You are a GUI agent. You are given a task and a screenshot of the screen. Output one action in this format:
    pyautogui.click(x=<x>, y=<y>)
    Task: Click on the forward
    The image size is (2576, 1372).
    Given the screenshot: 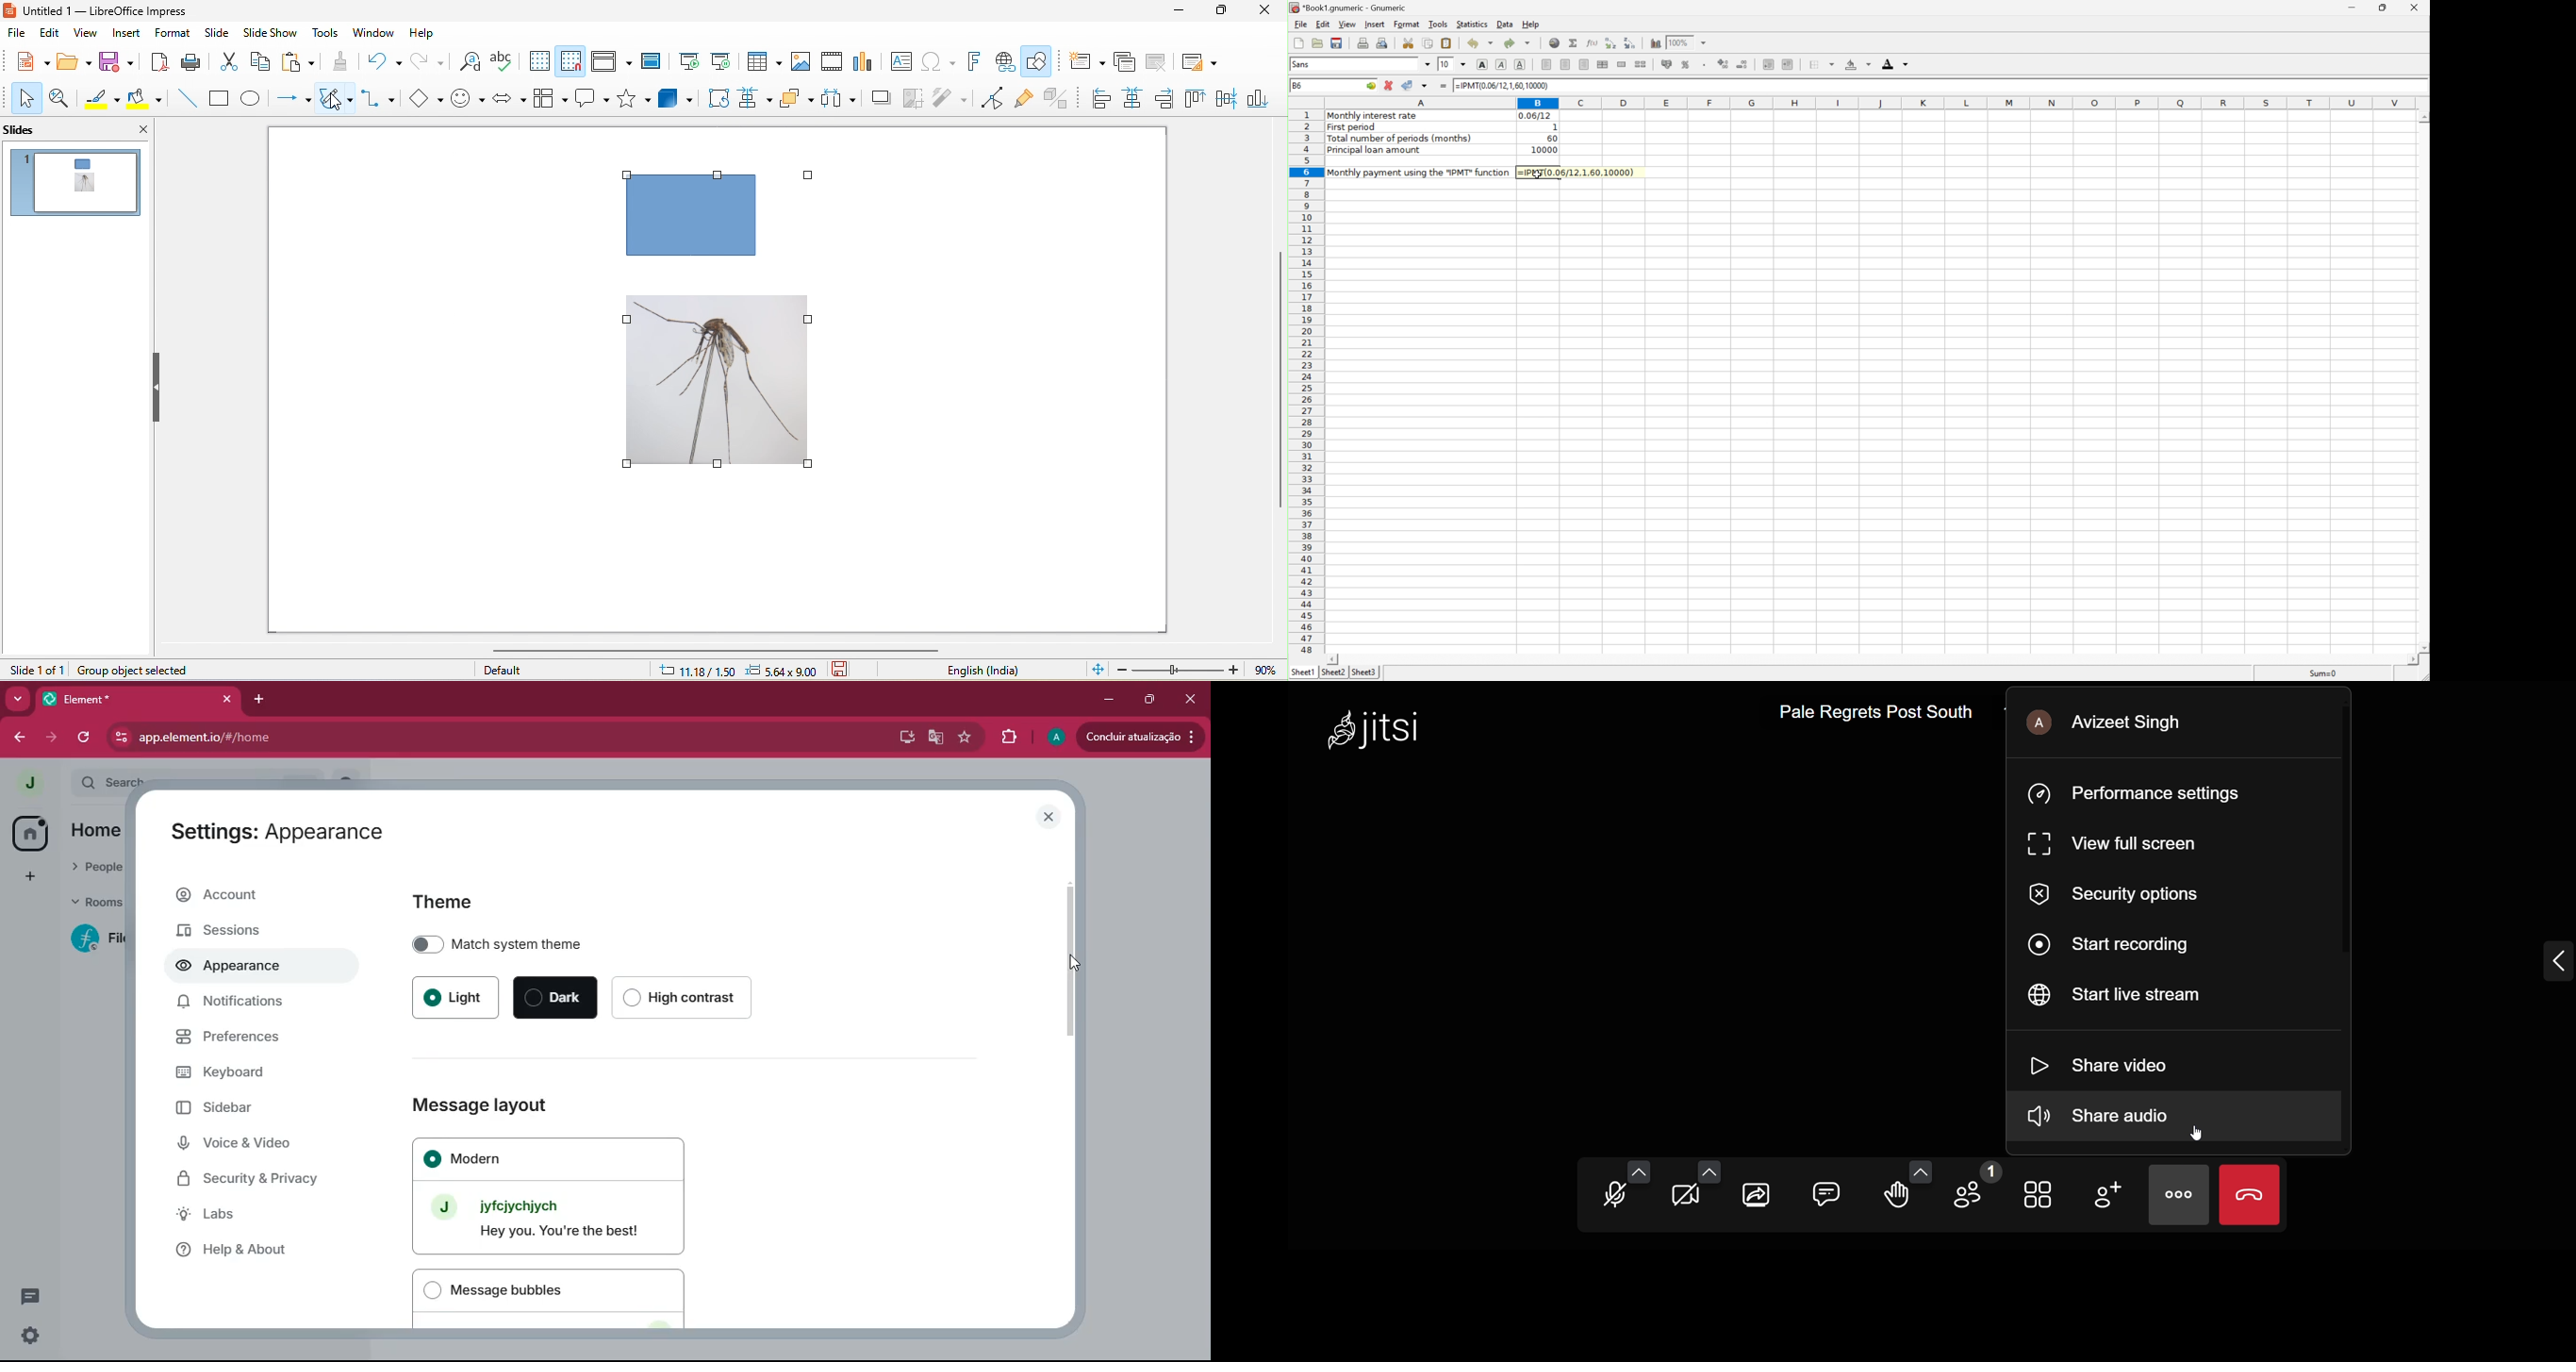 What is the action you would take?
    pyautogui.click(x=51, y=739)
    